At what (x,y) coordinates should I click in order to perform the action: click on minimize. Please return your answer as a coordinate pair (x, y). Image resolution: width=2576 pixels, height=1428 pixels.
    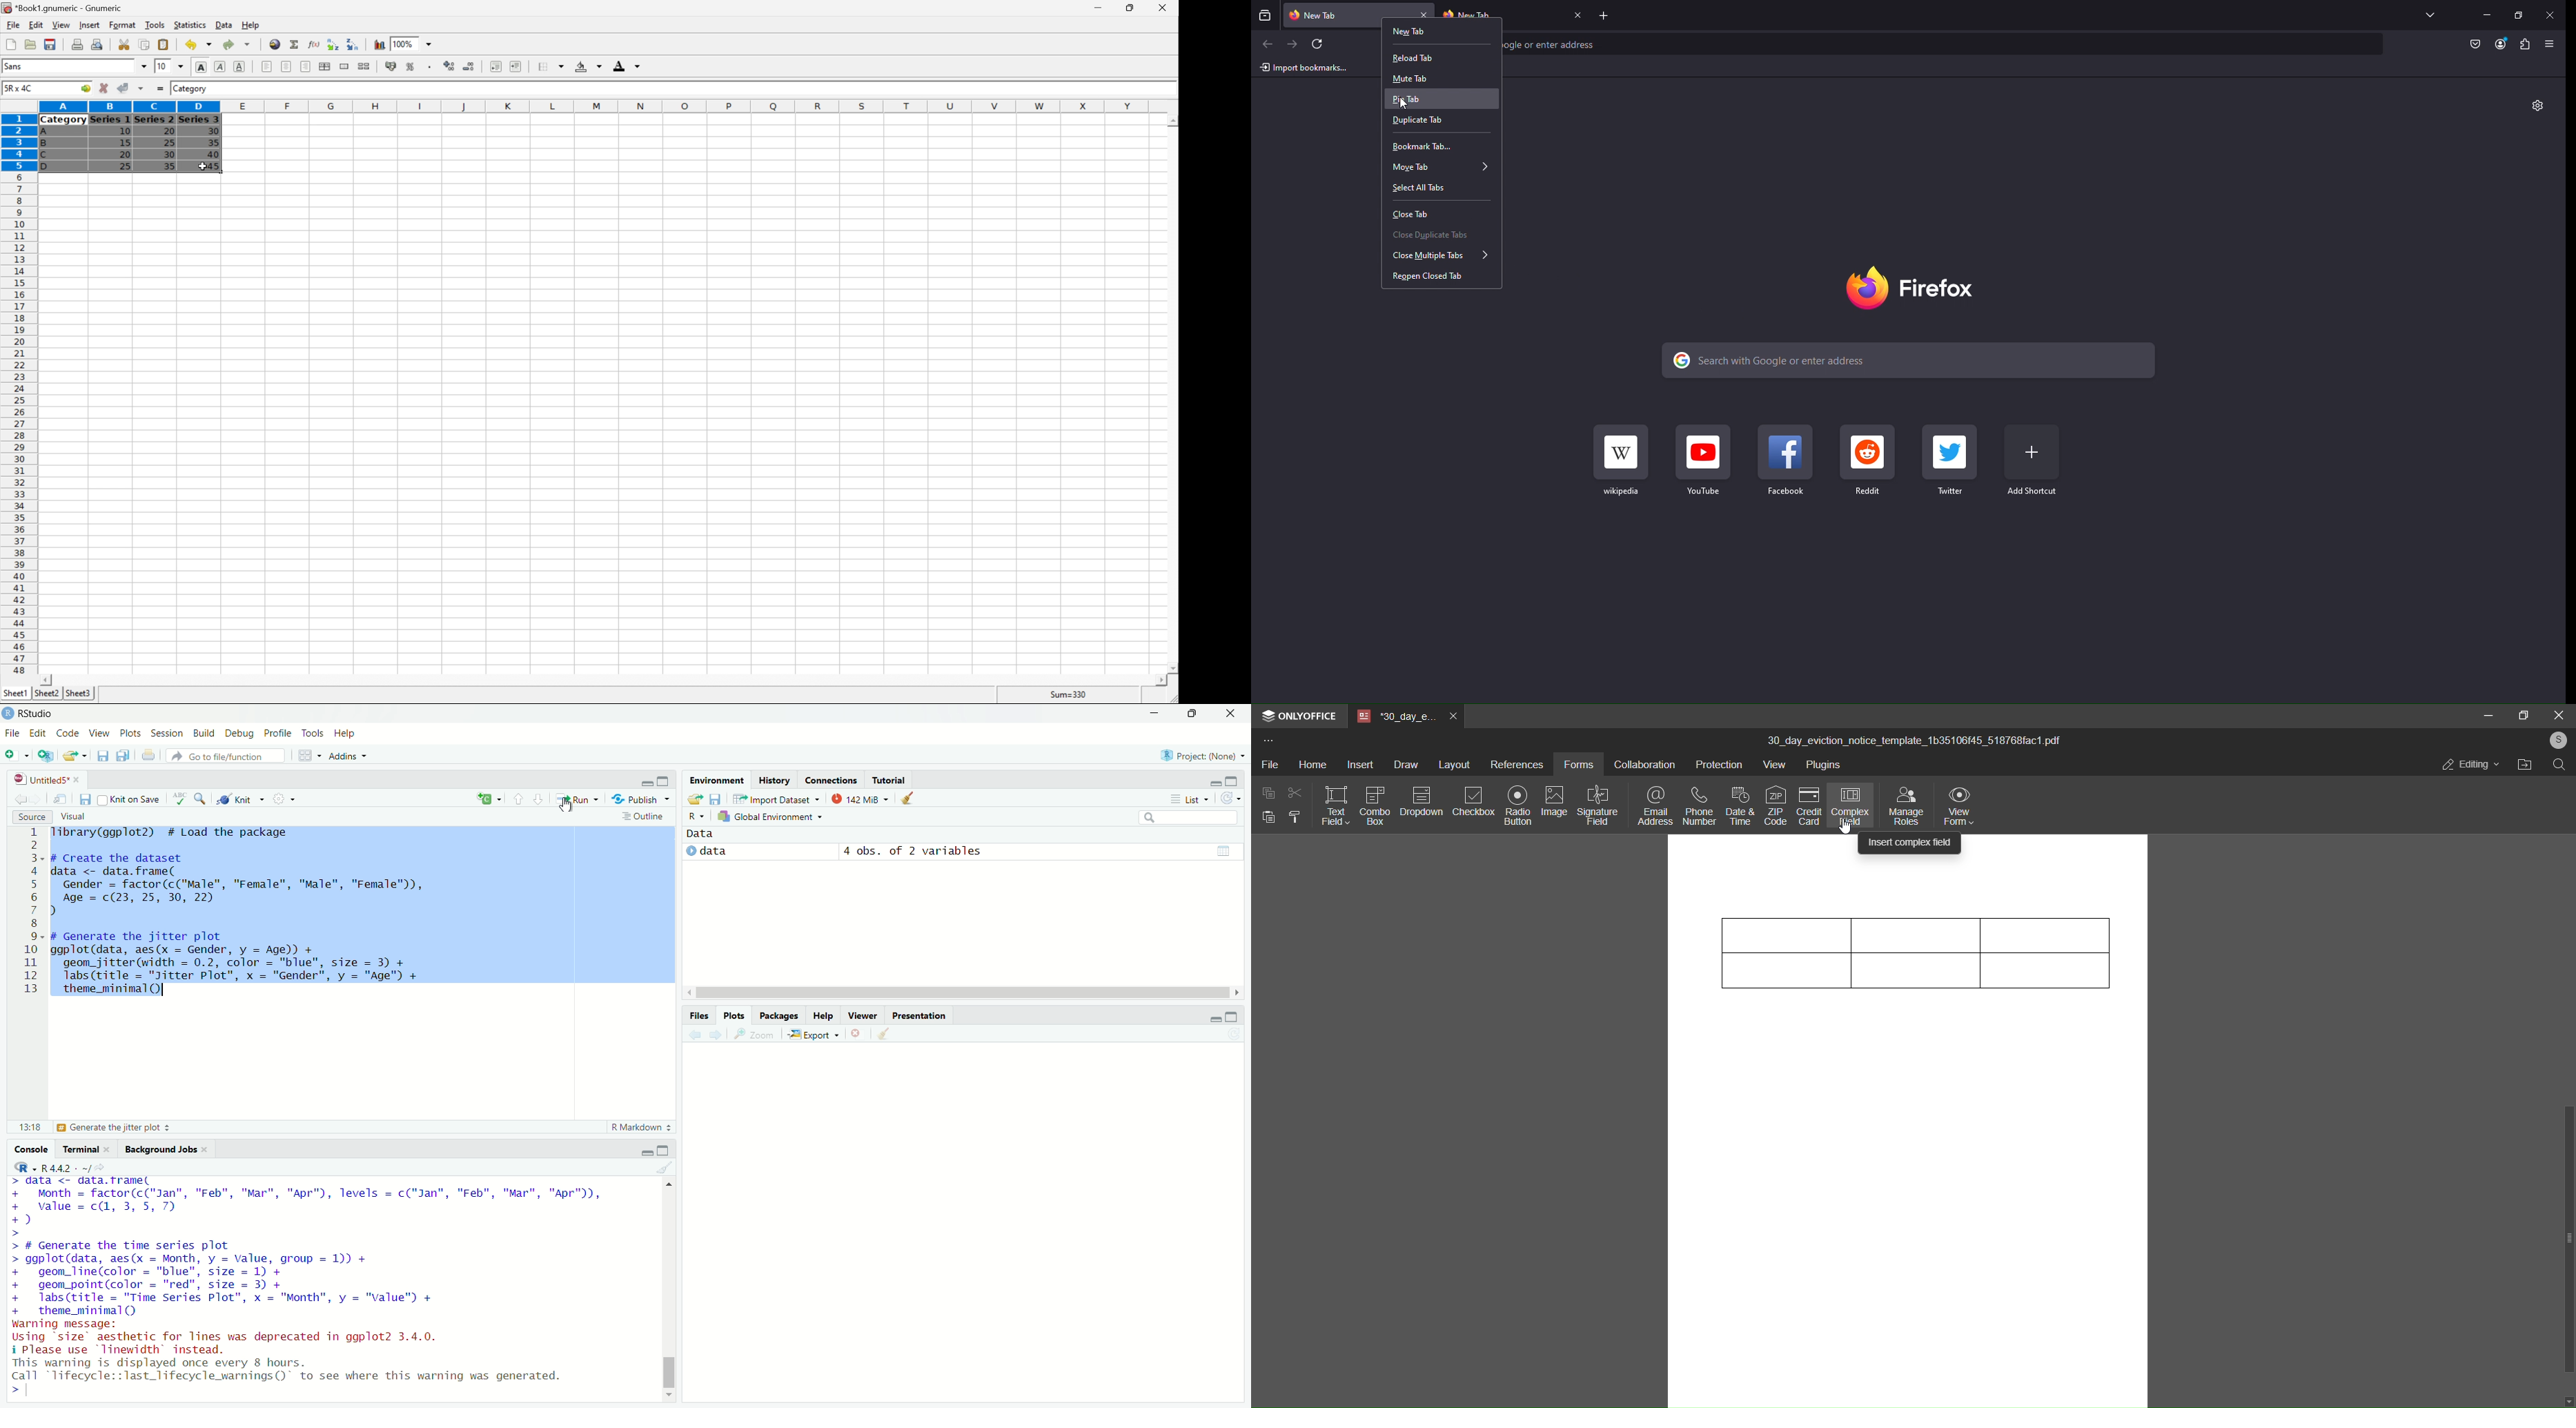
    Looking at the image, I should click on (1214, 780).